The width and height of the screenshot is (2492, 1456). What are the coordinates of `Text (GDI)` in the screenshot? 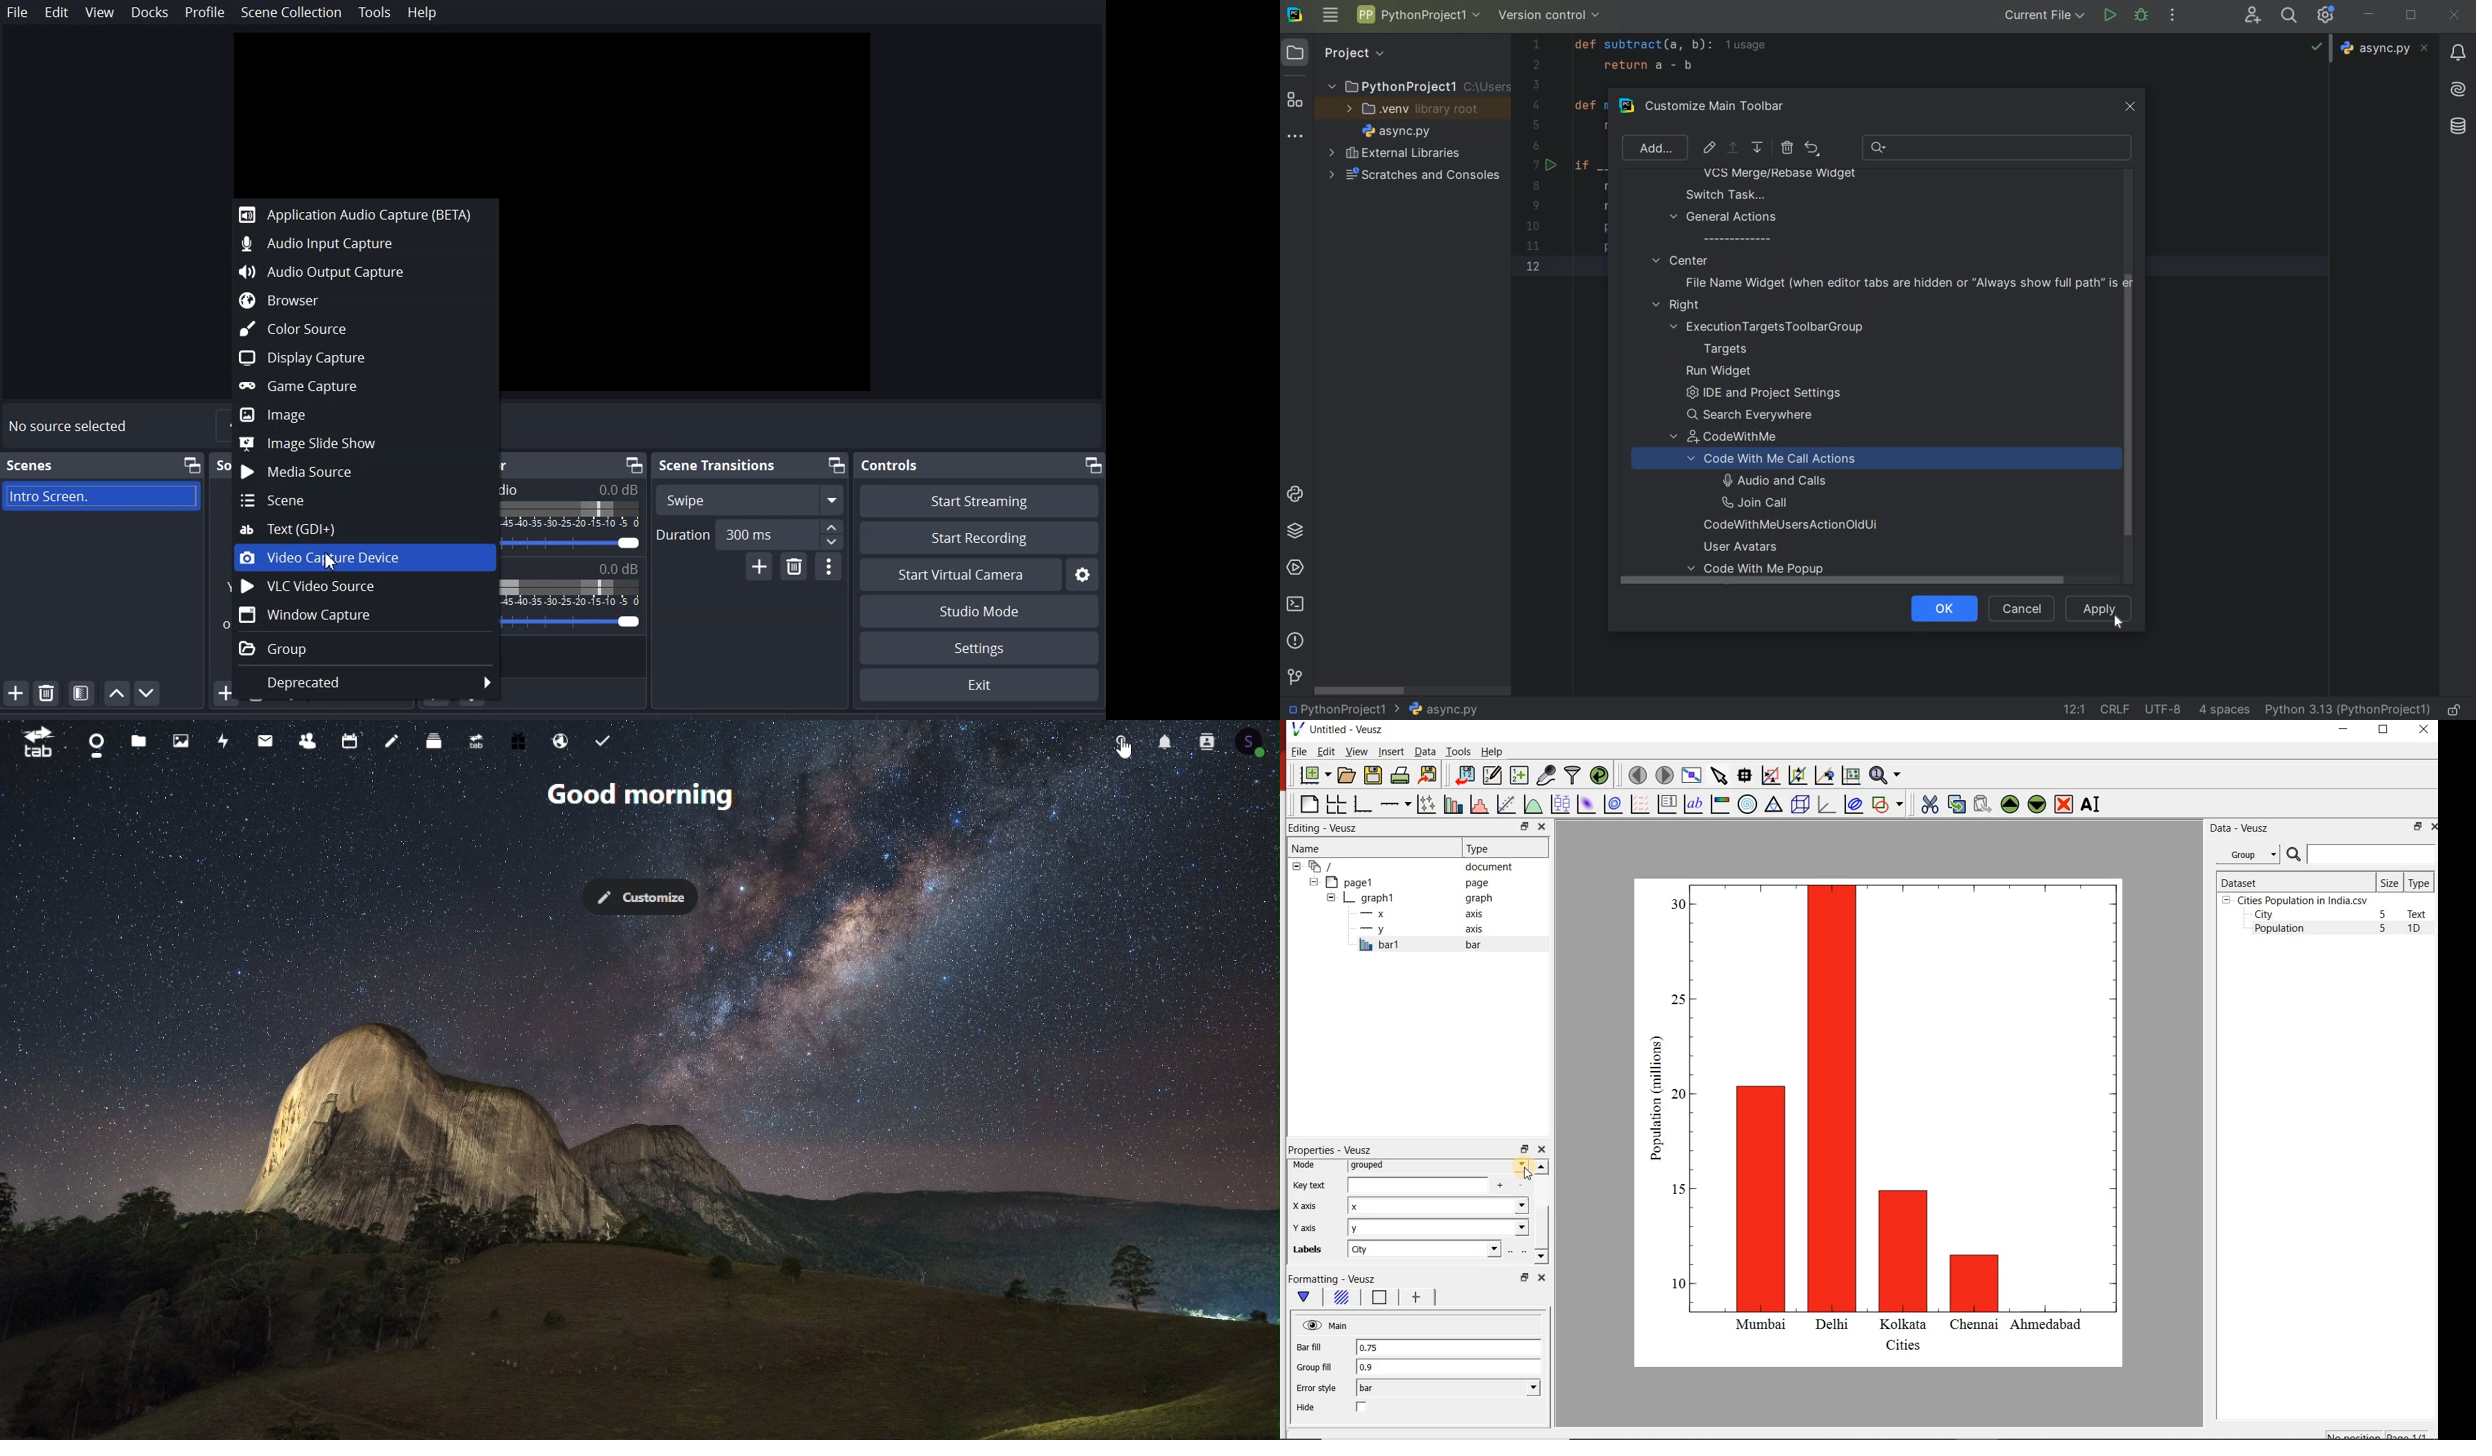 It's located at (357, 529).